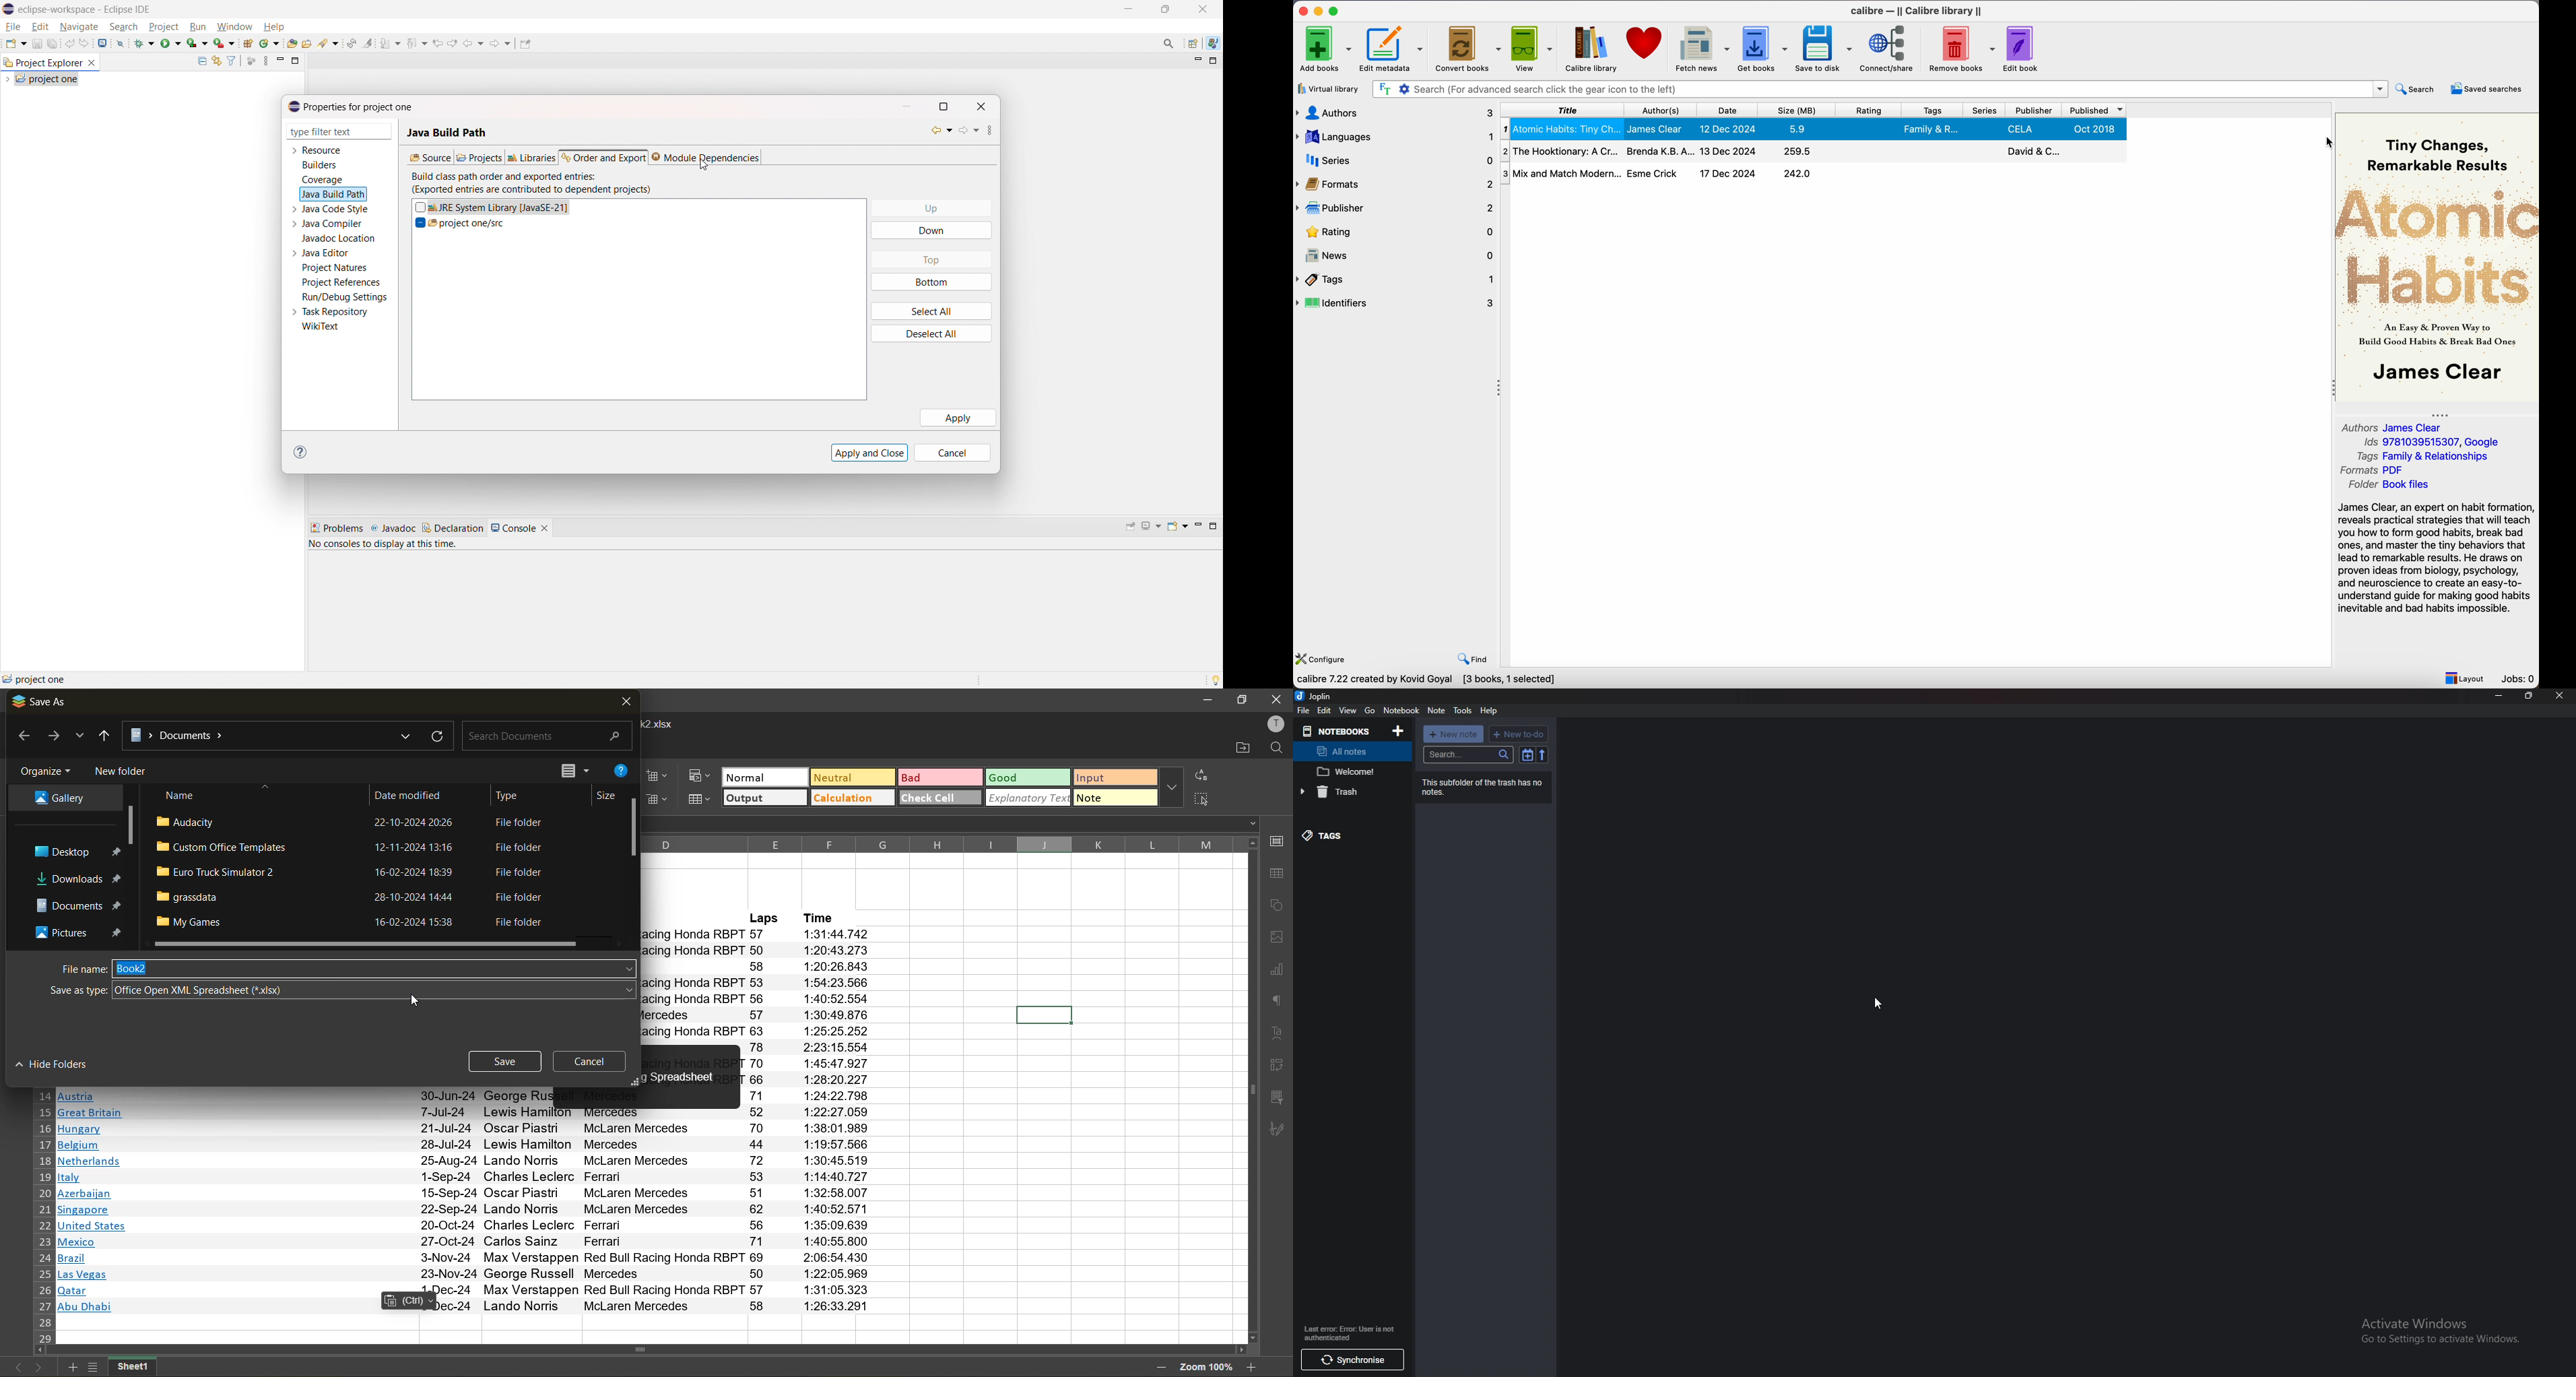 This screenshot has height=1400, width=2576. What do you see at coordinates (1278, 1098) in the screenshot?
I see `slicer` at bounding box center [1278, 1098].